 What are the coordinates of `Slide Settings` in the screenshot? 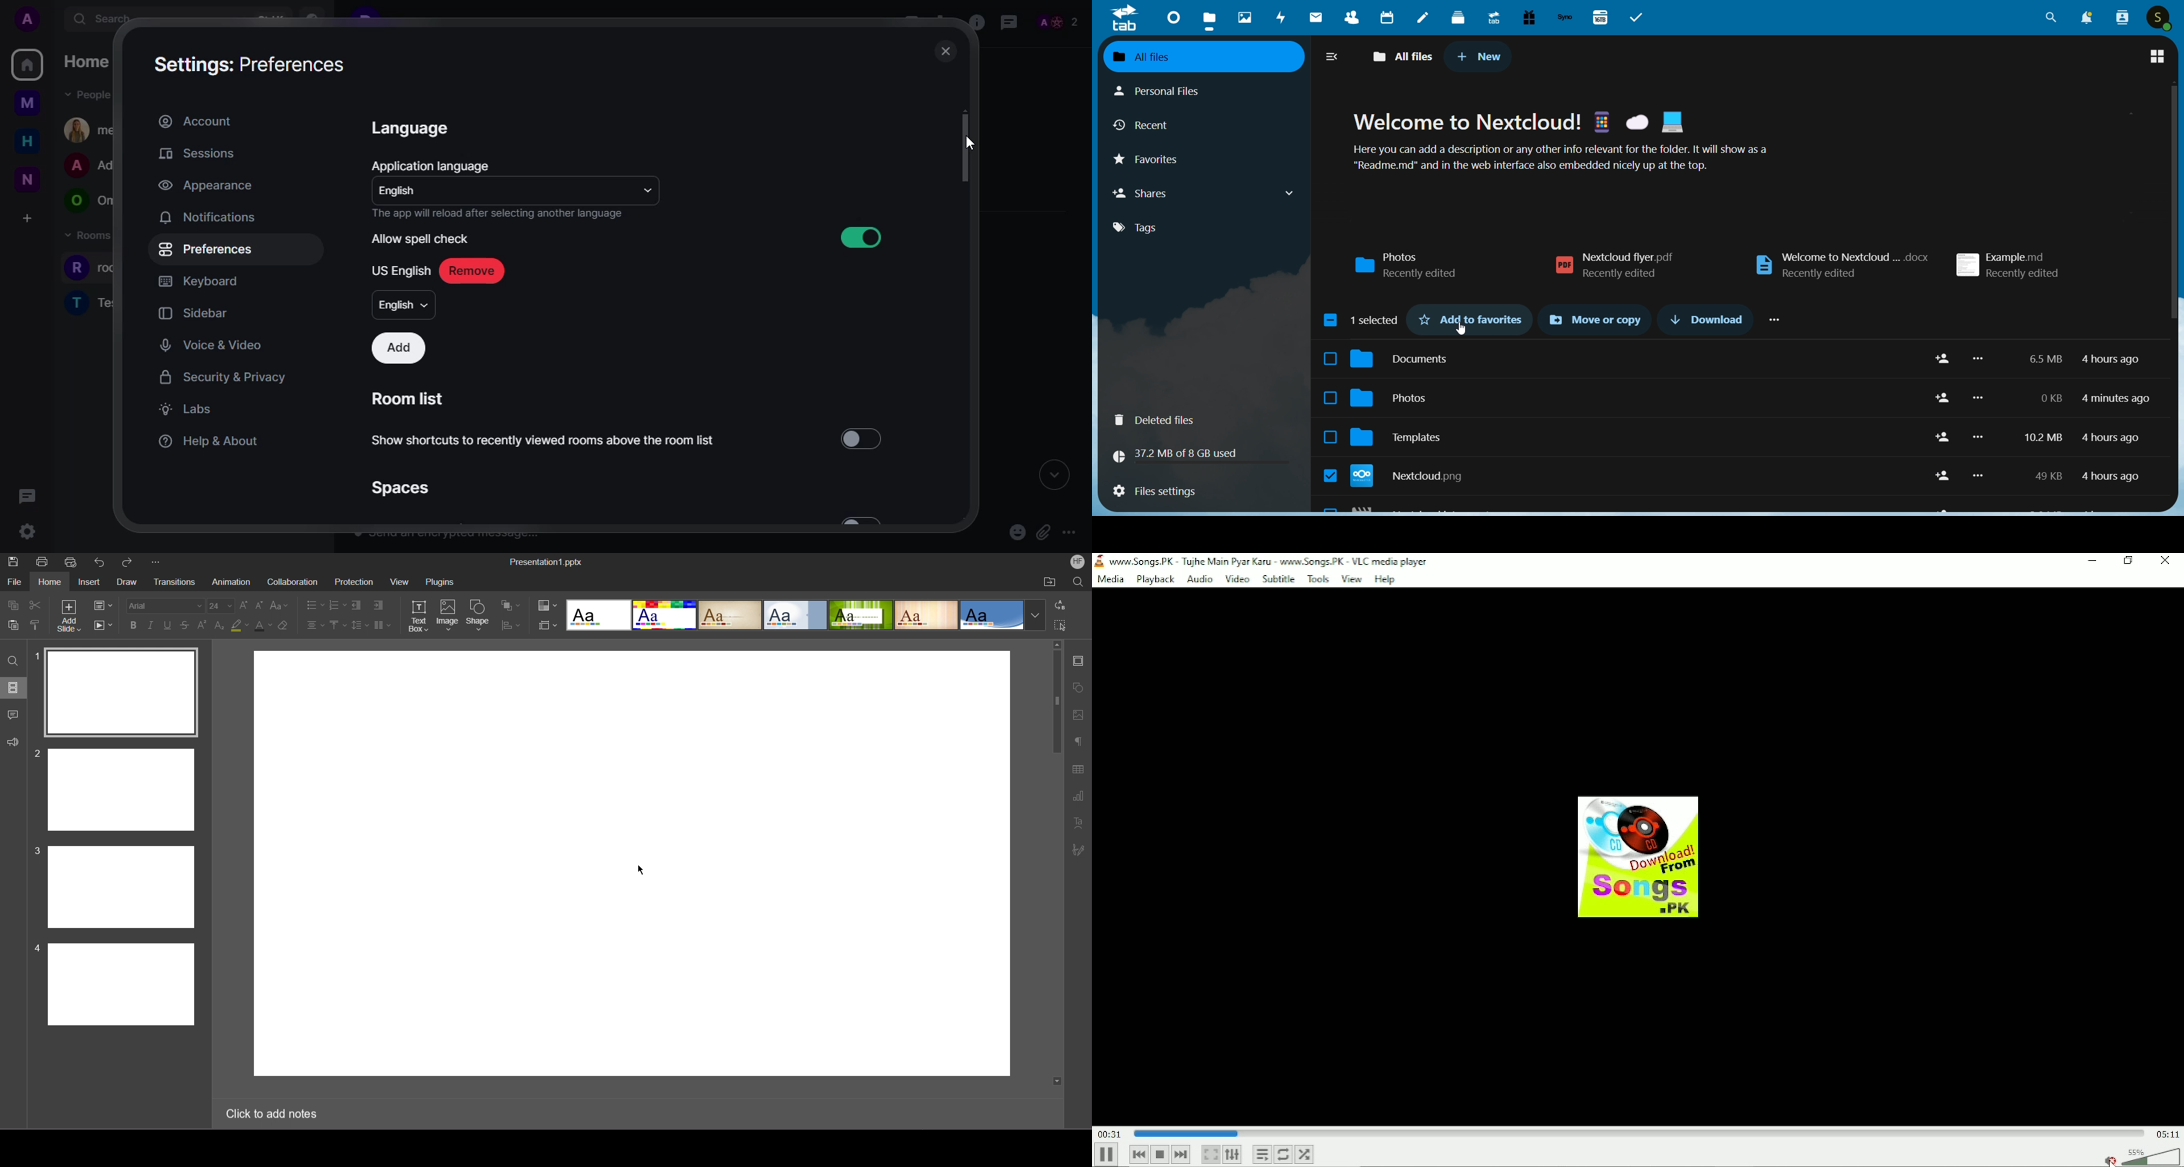 It's located at (546, 625).